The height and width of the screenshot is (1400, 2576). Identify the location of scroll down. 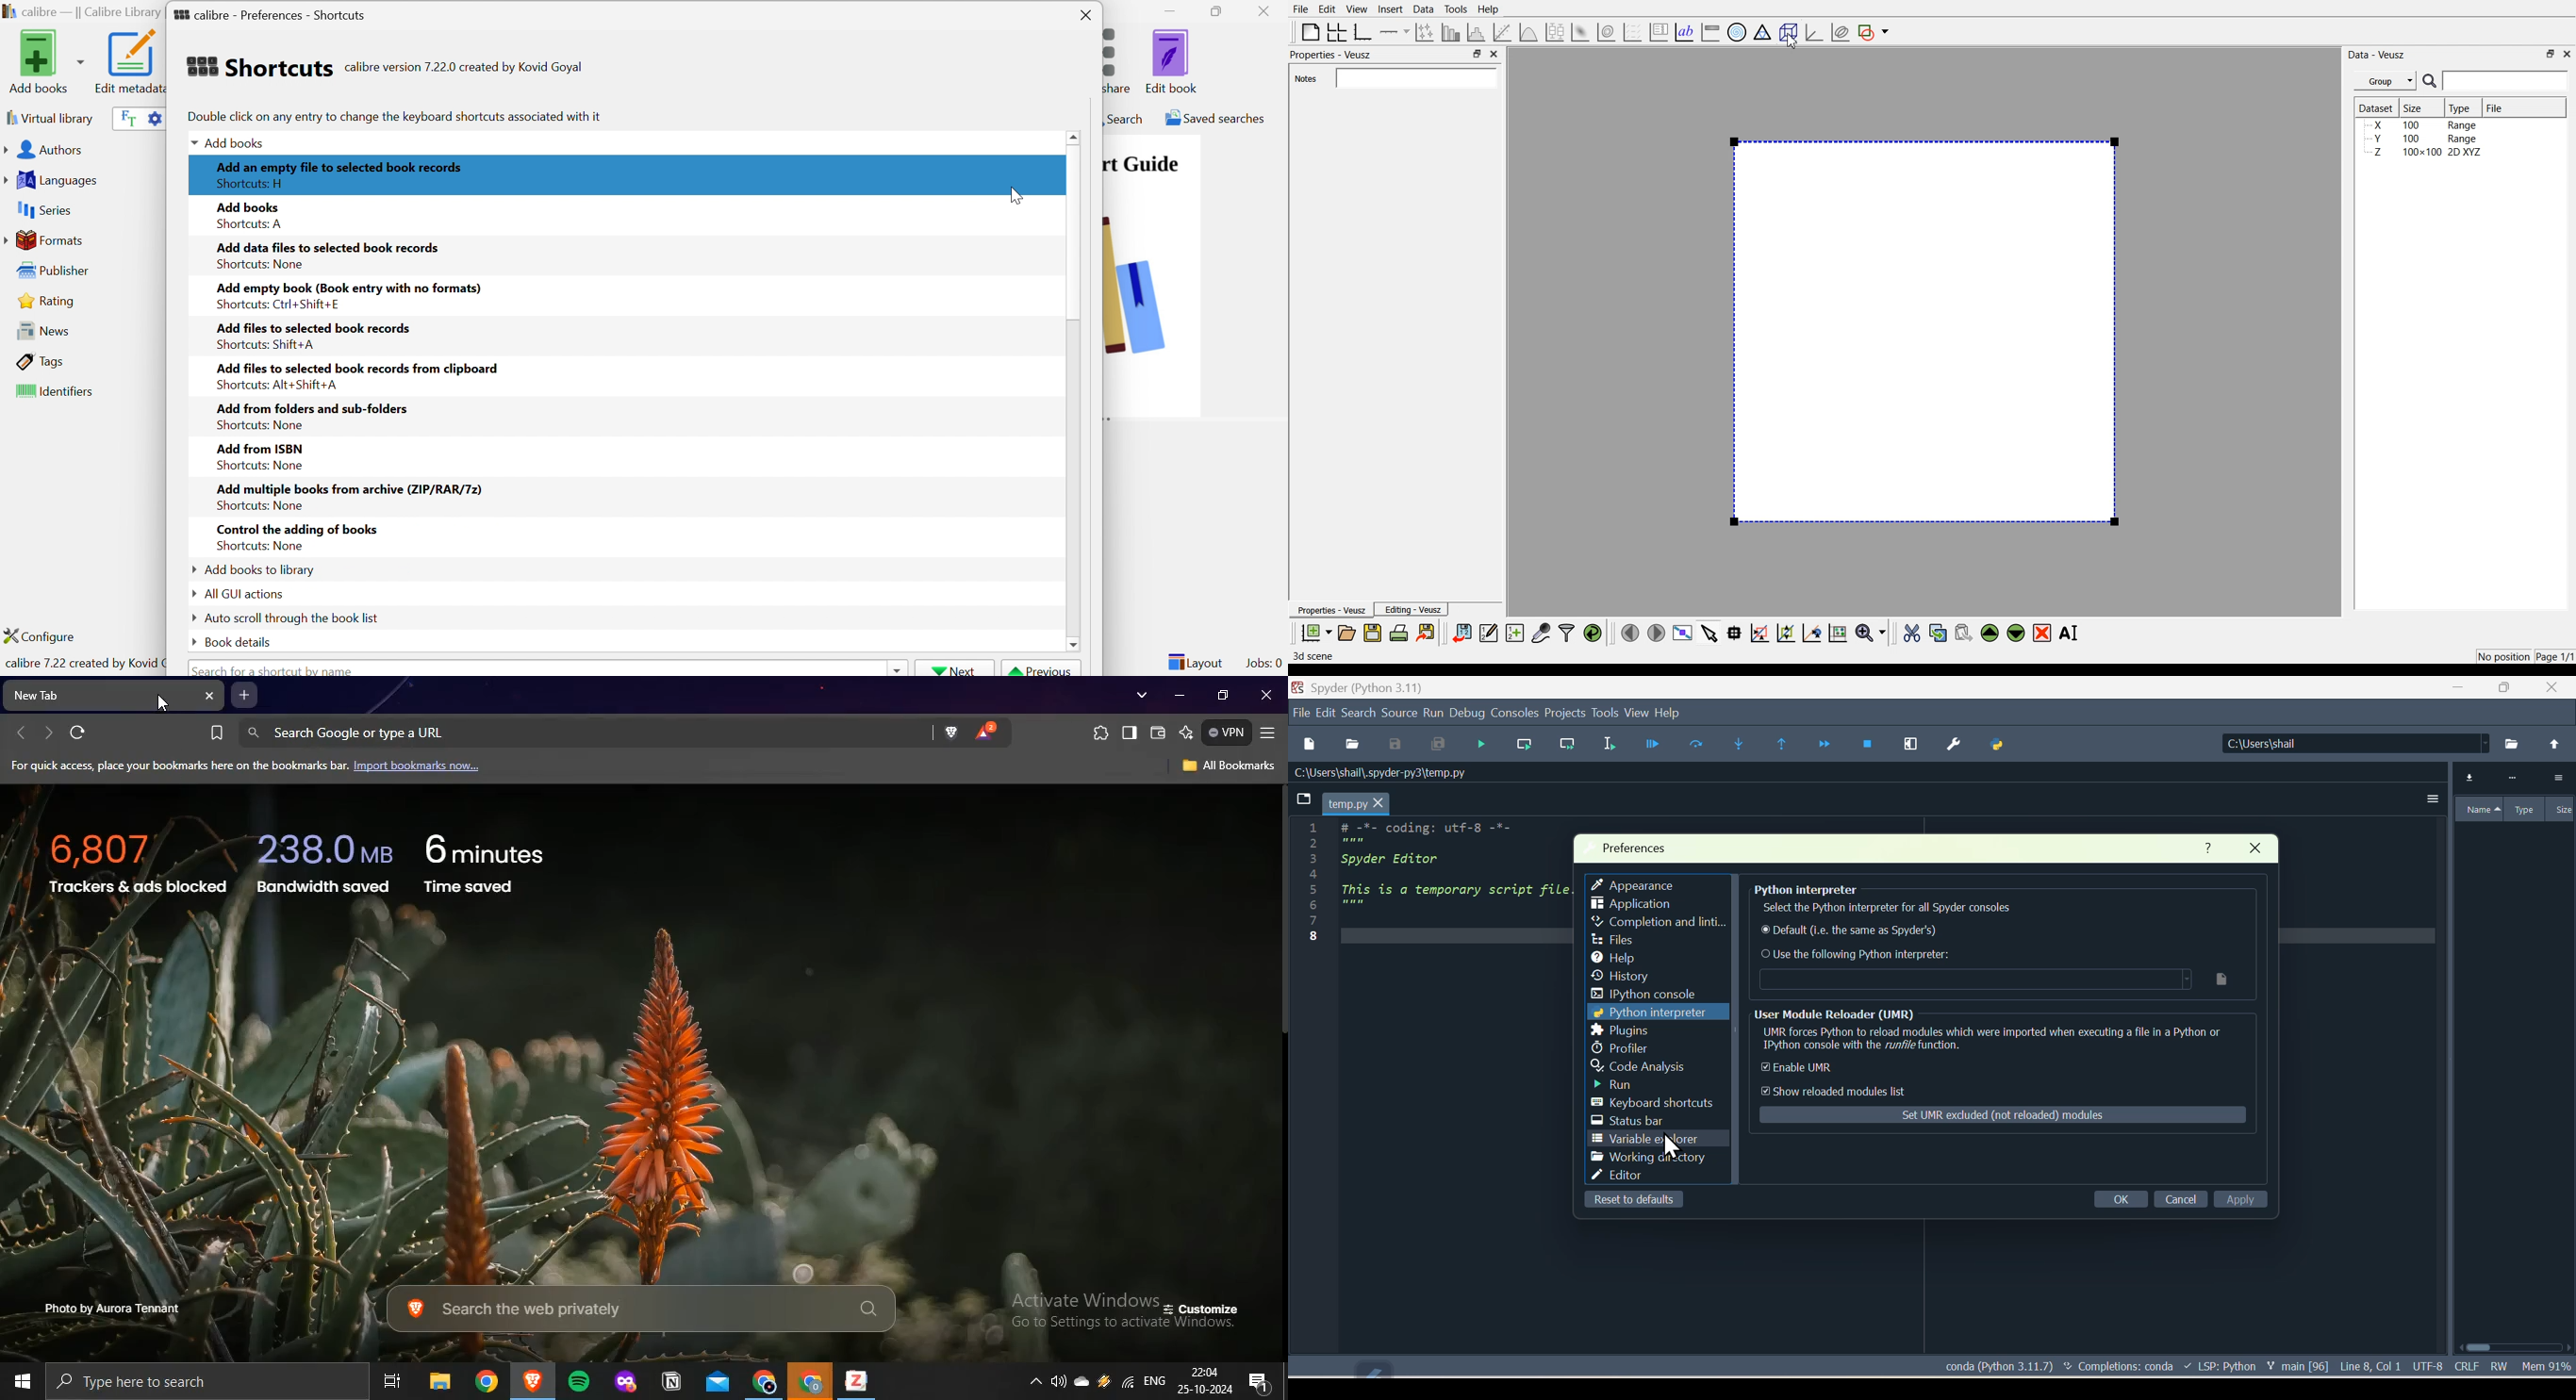
(1077, 647).